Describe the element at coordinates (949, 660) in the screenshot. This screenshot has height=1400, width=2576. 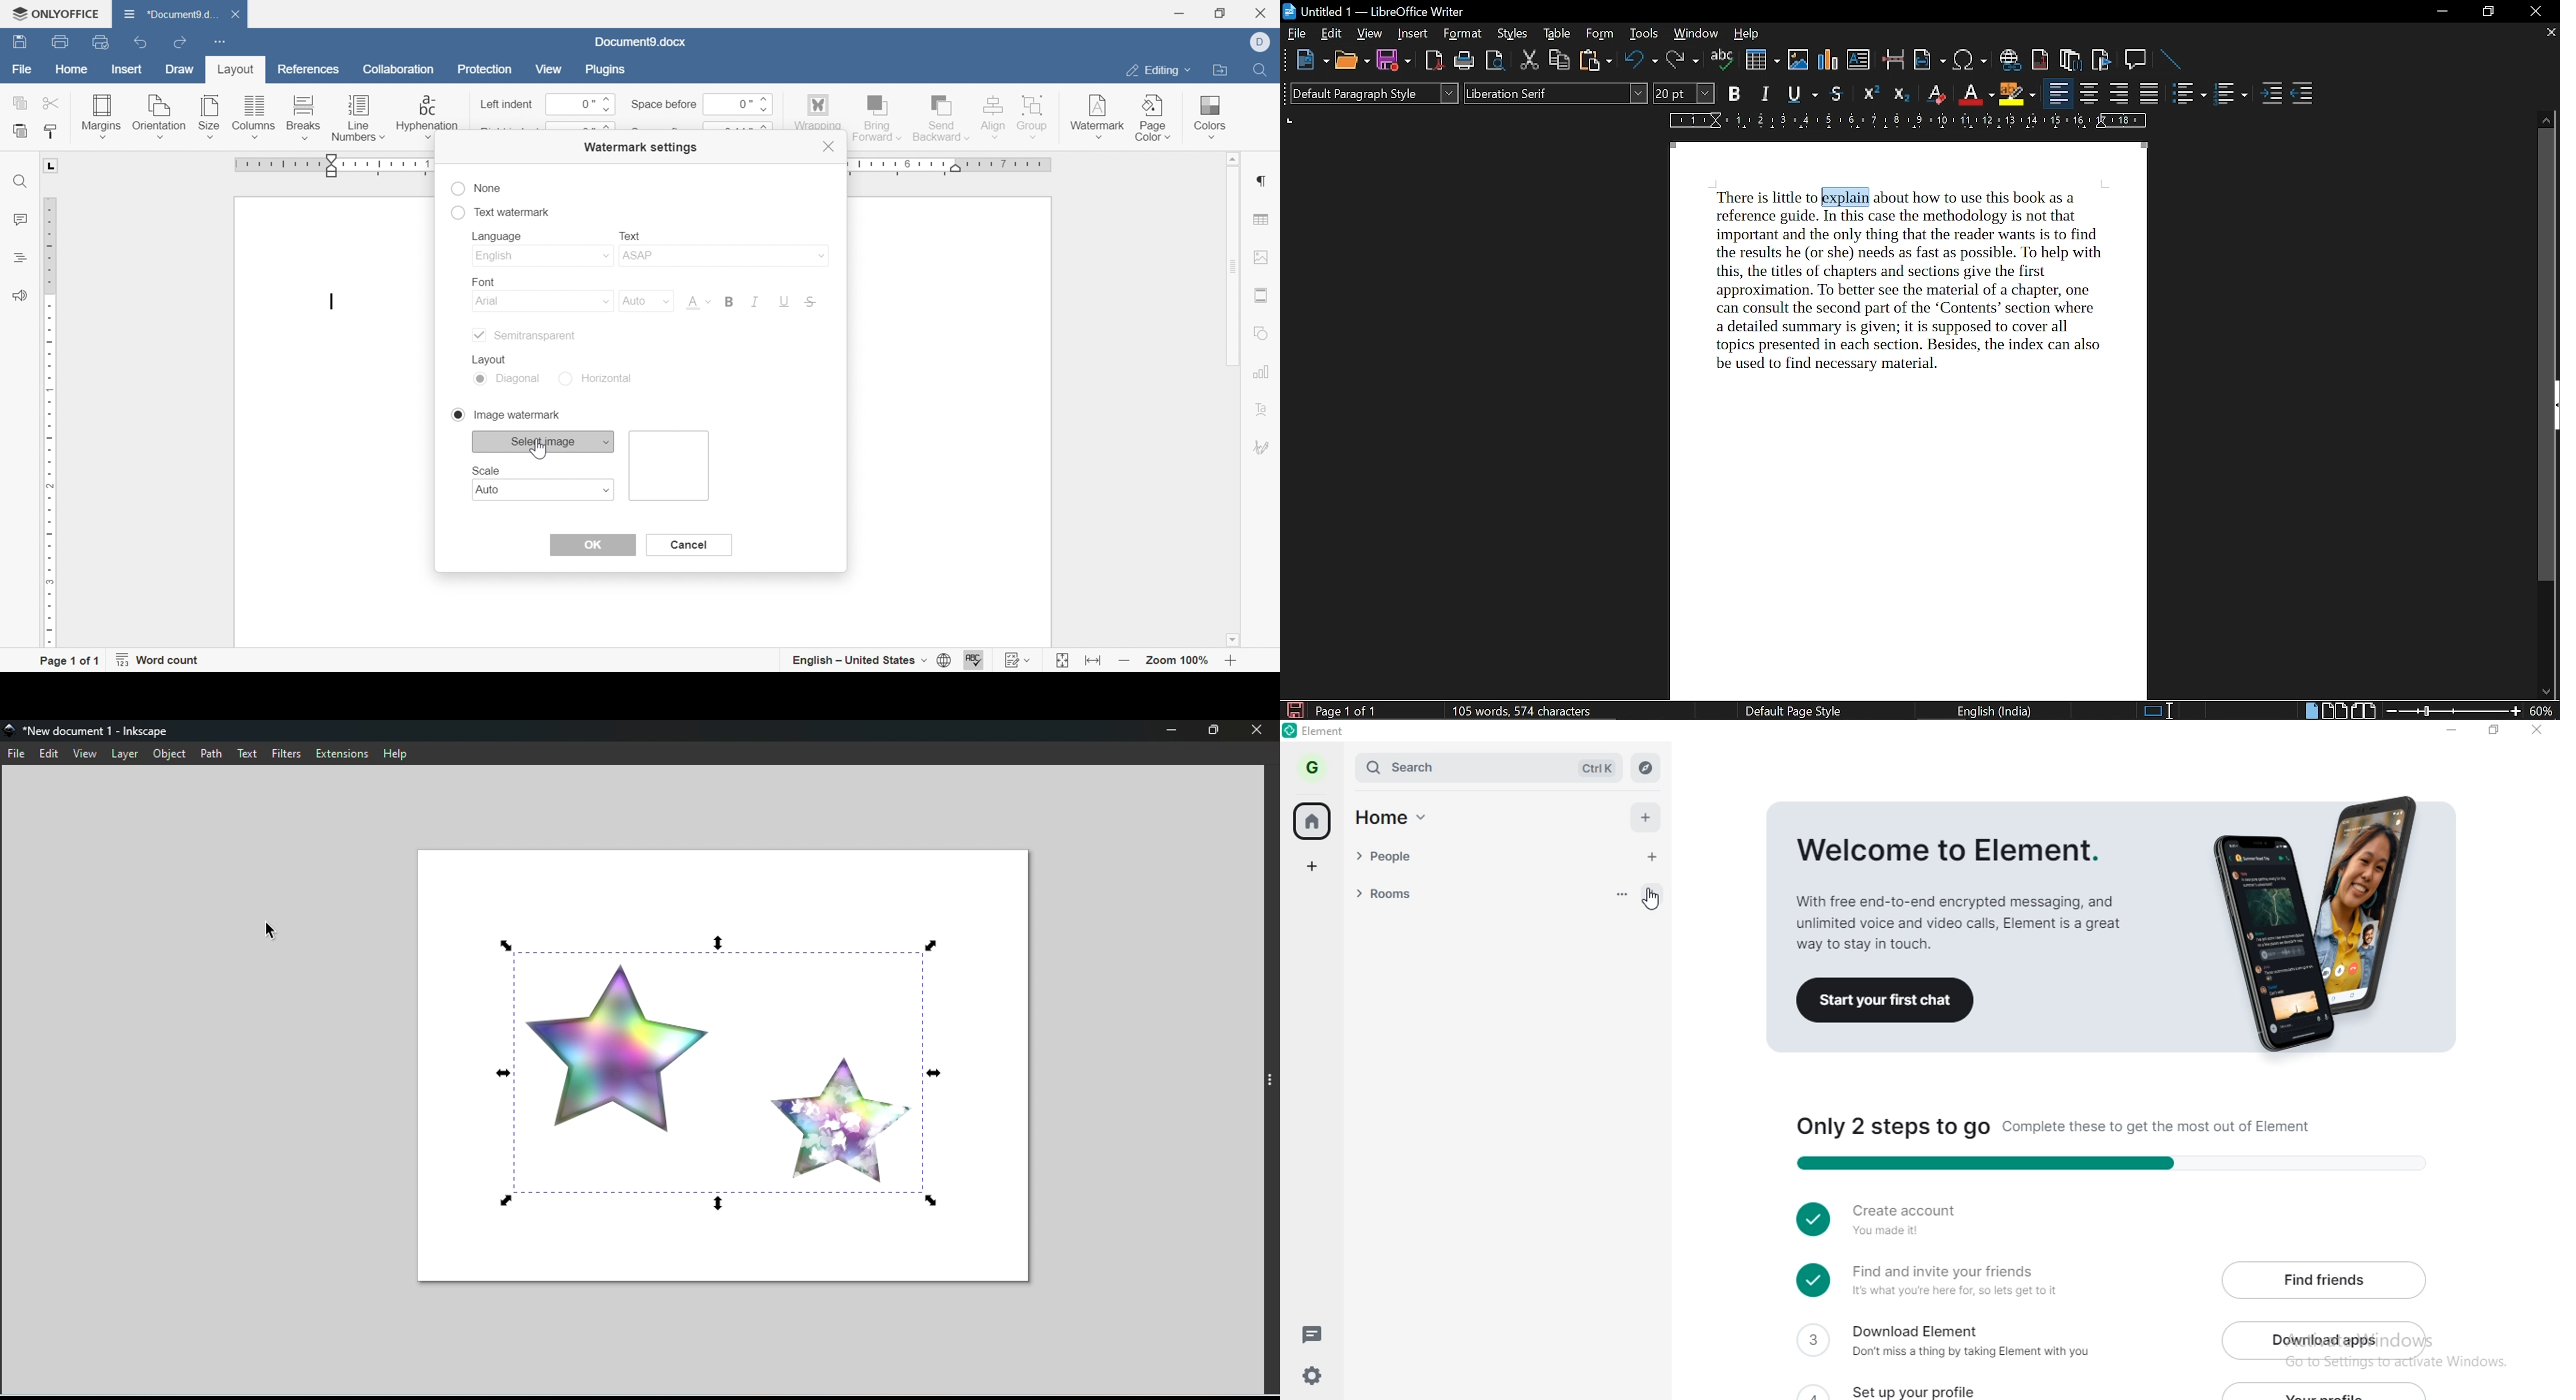
I see `set document language` at that location.